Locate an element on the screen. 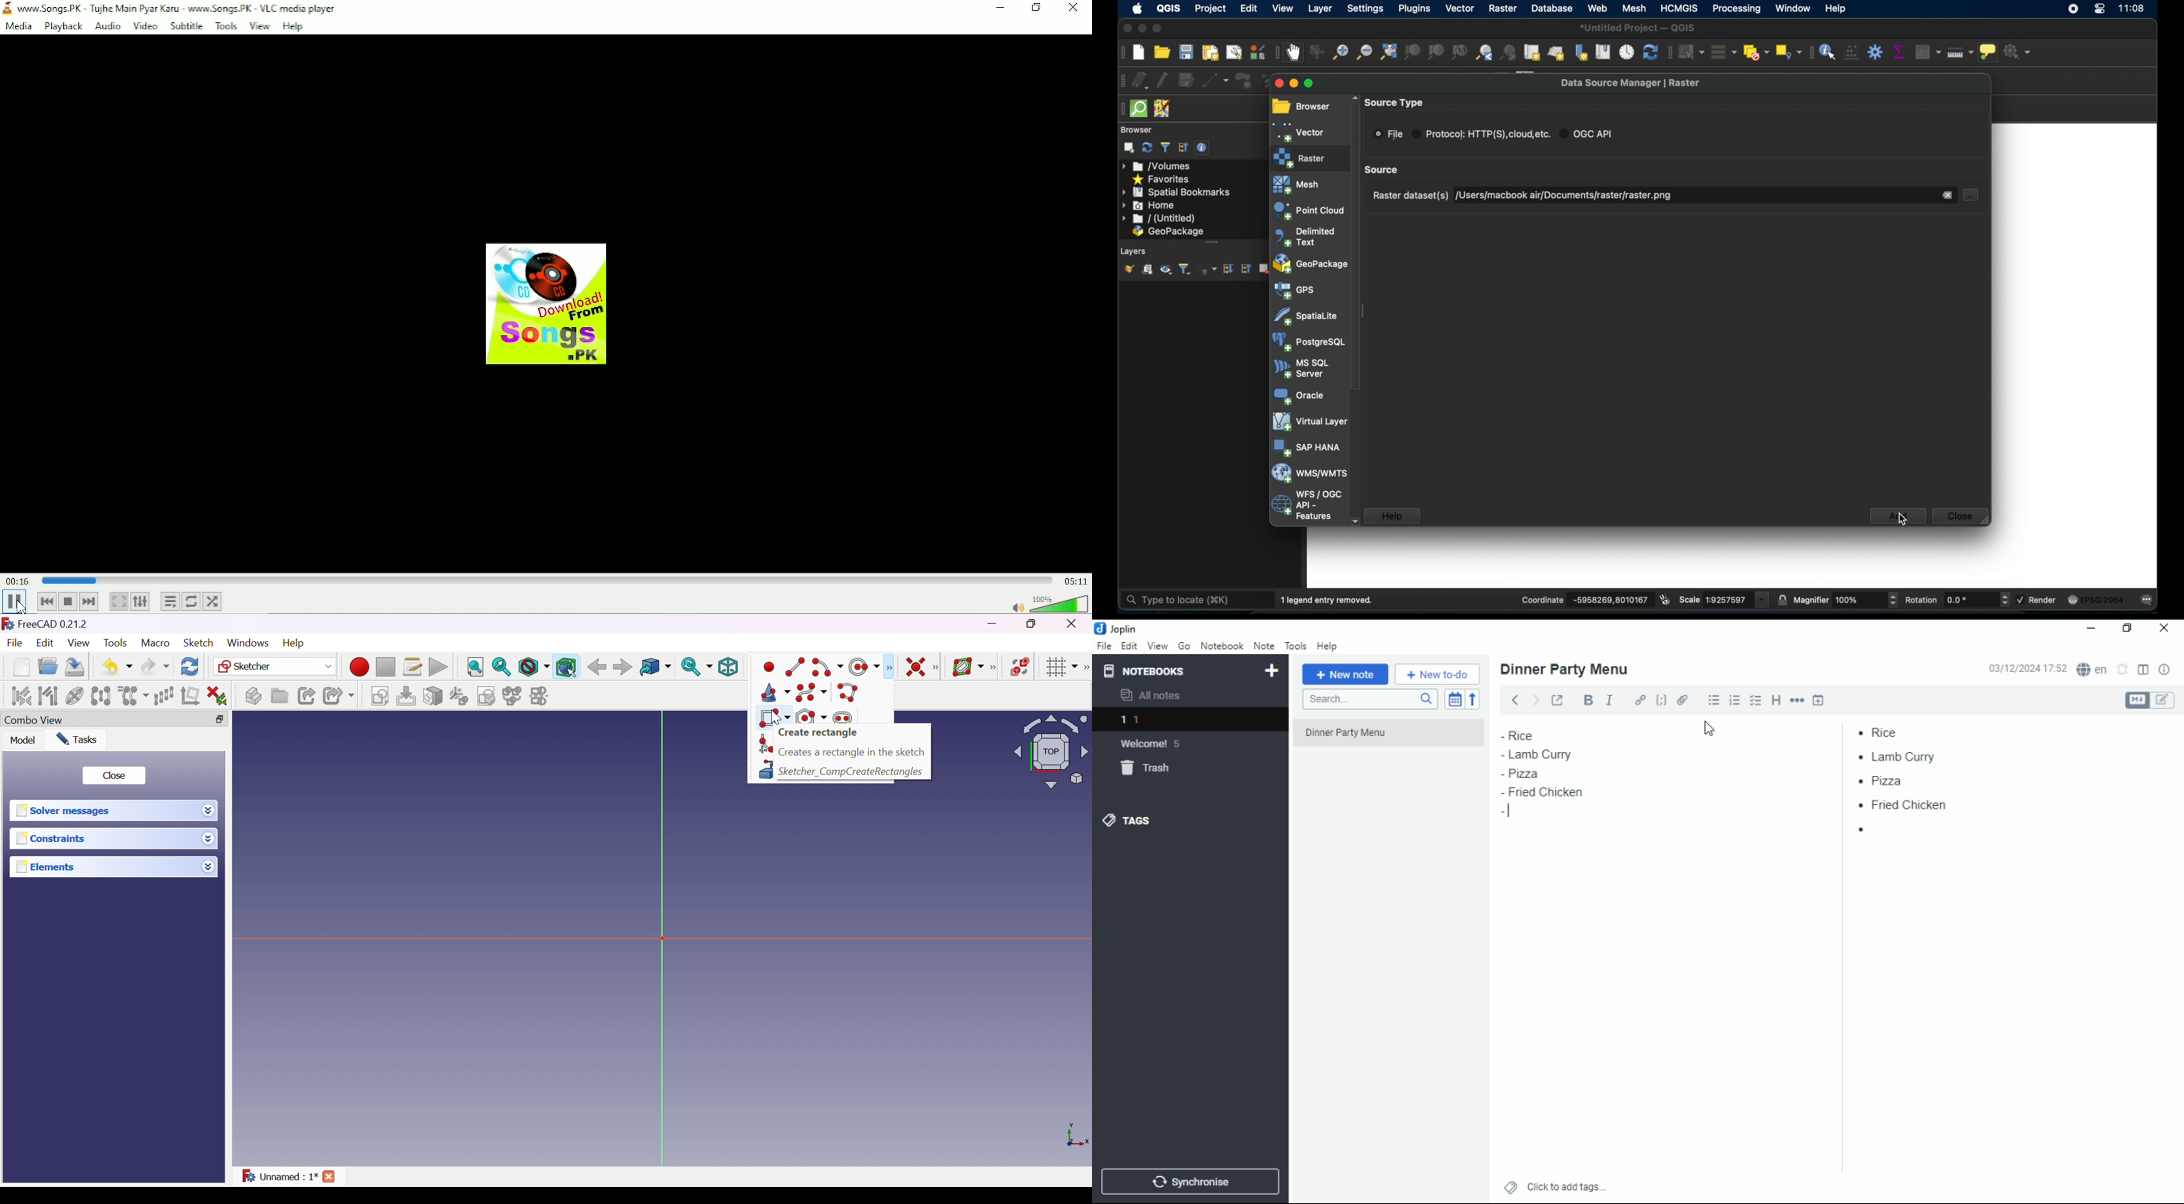 The height and width of the screenshot is (1204, 2184). Video is located at coordinates (145, 26).